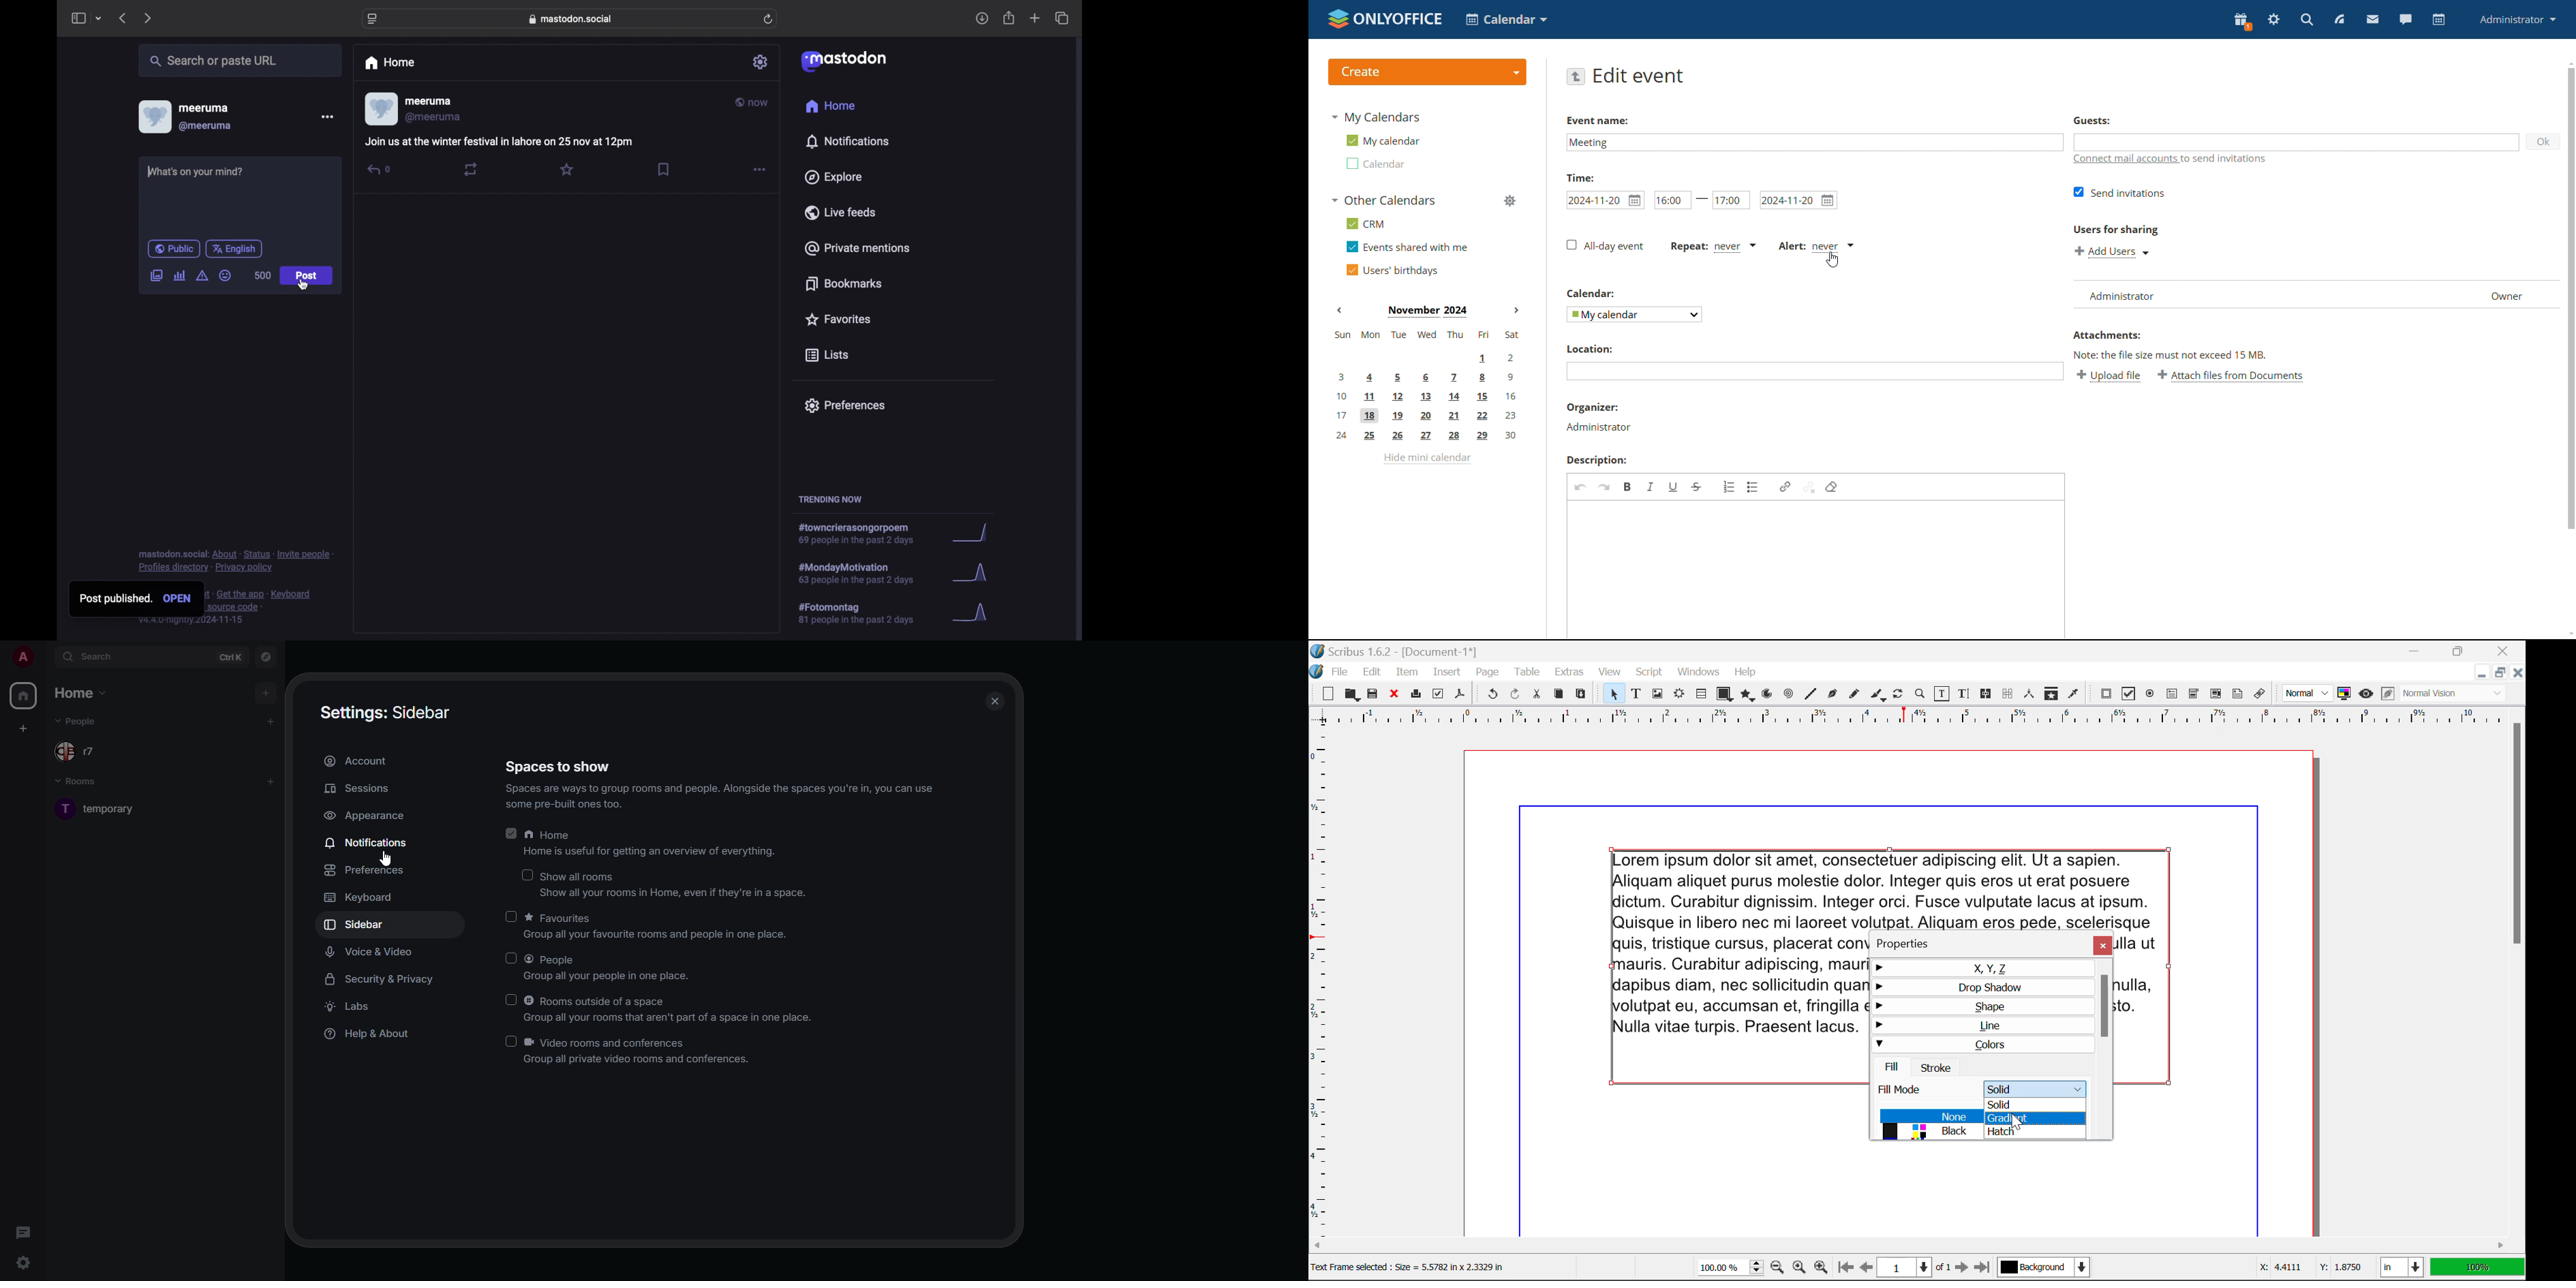  I want to click on Horizontal Page Margins, so click(1324, 987).